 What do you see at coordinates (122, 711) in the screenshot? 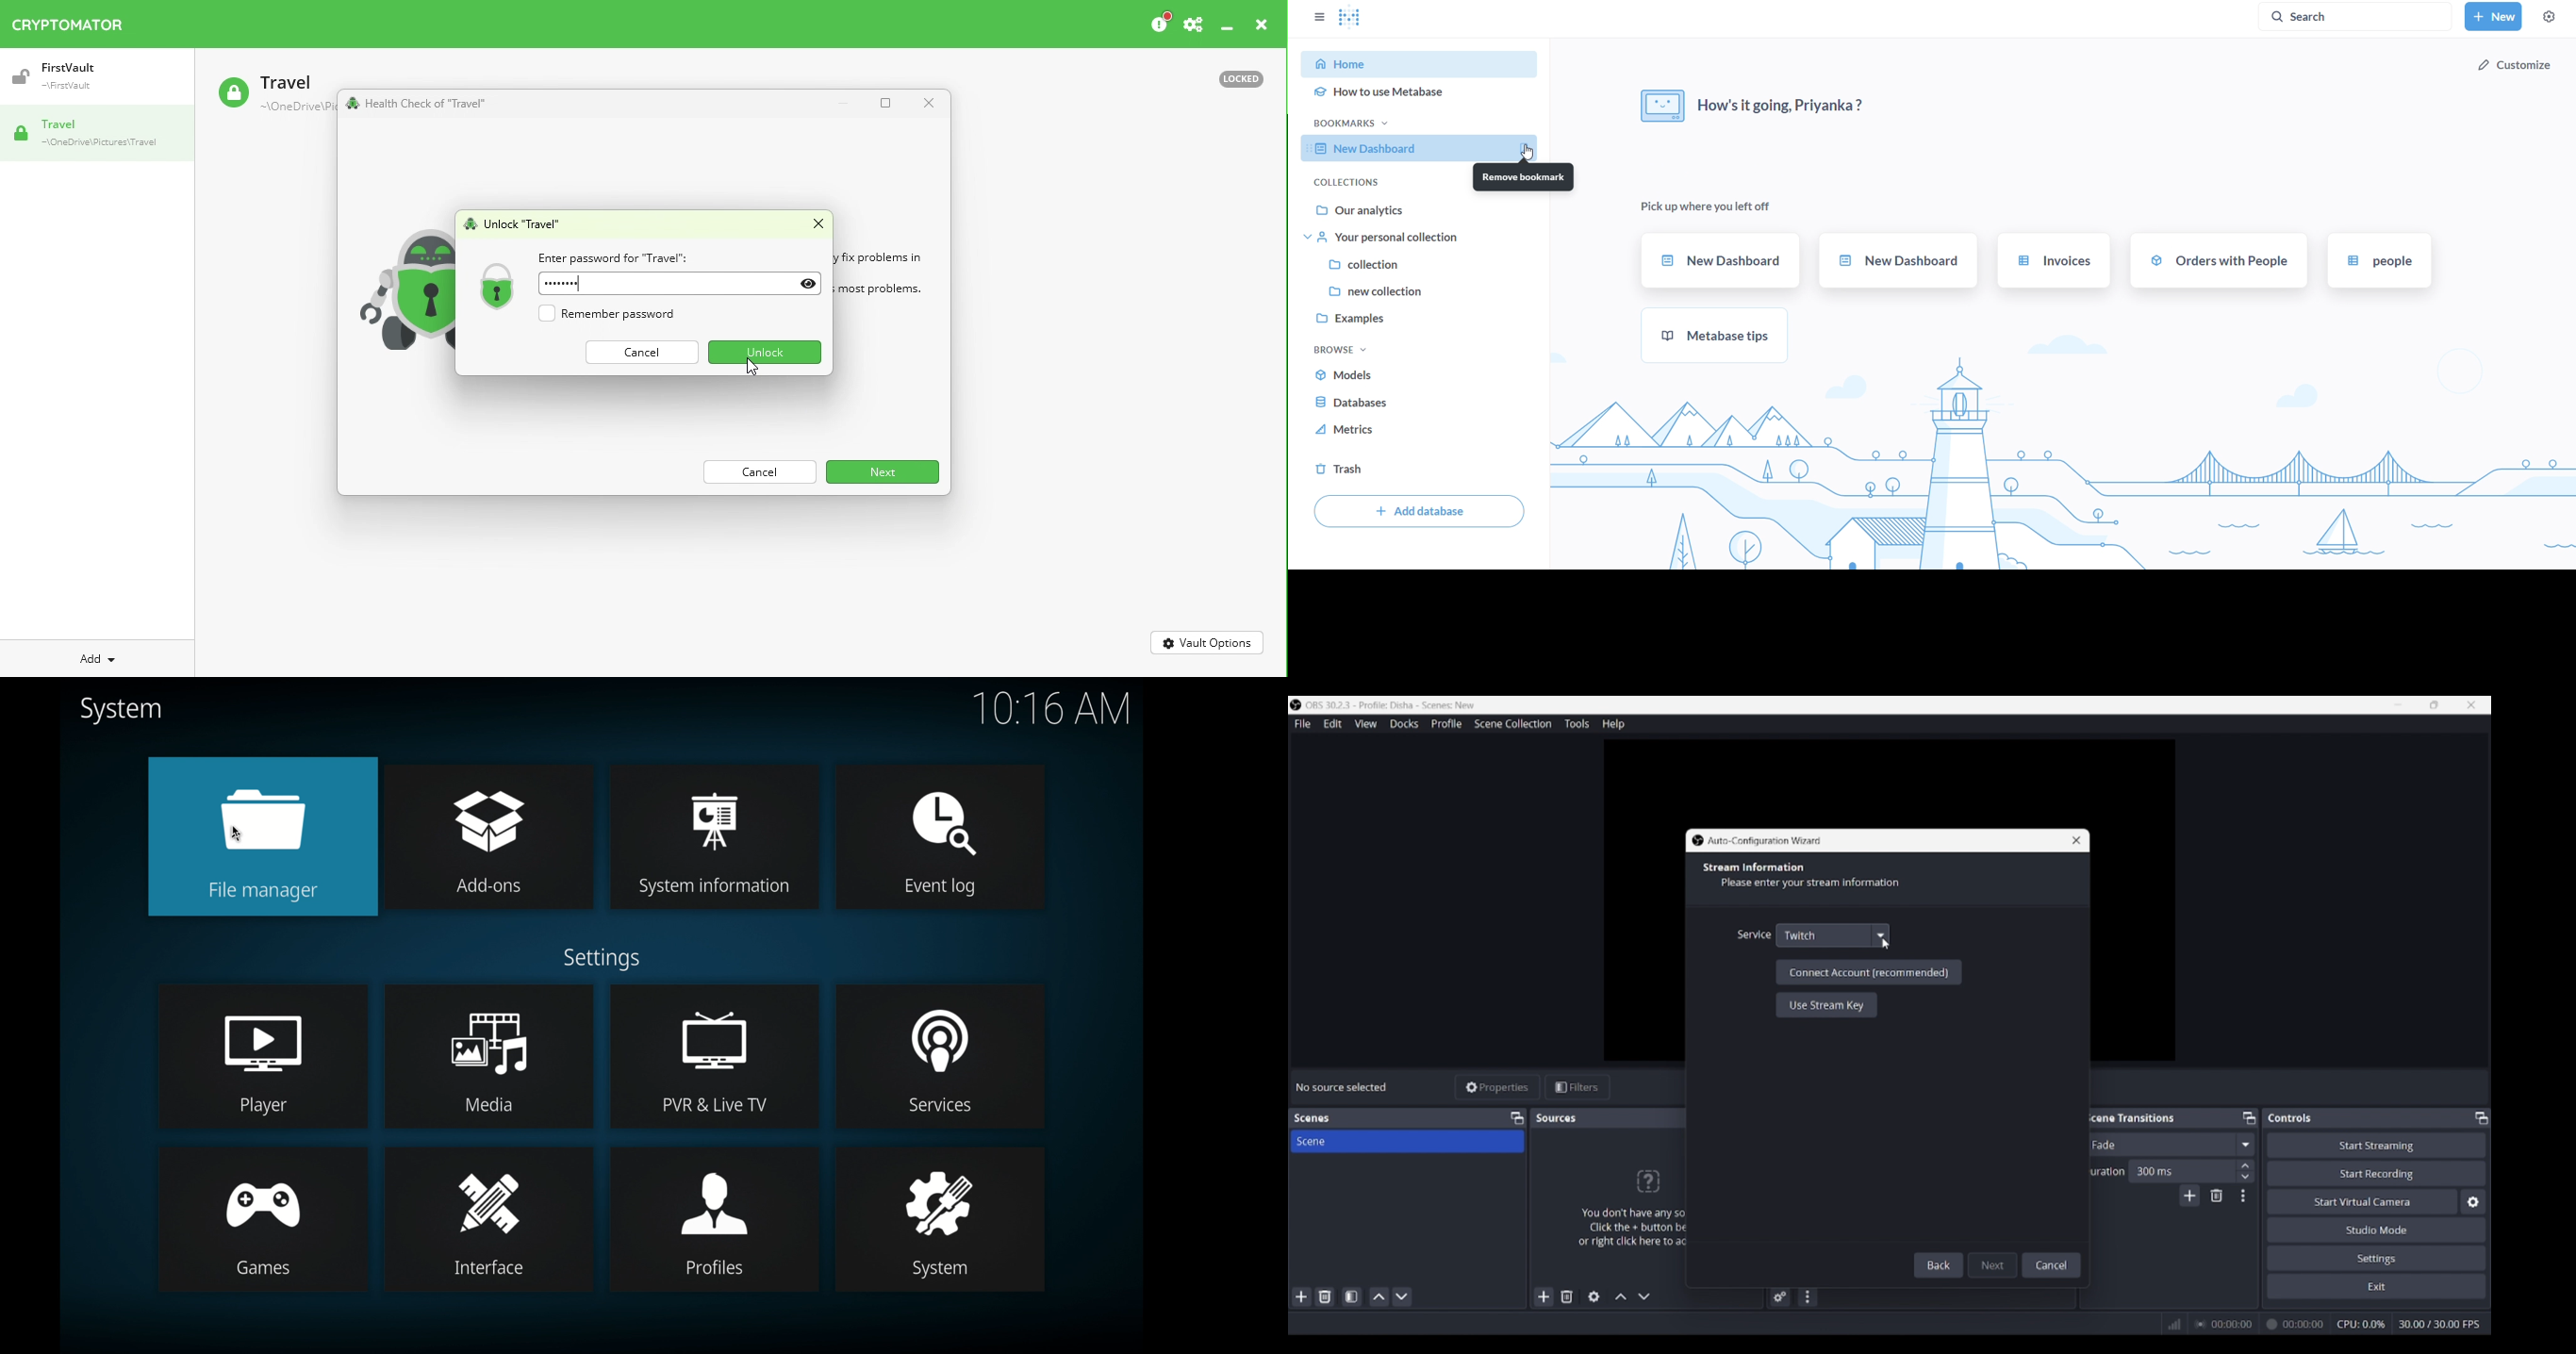
I see `system` at bounding box center [122, 711].